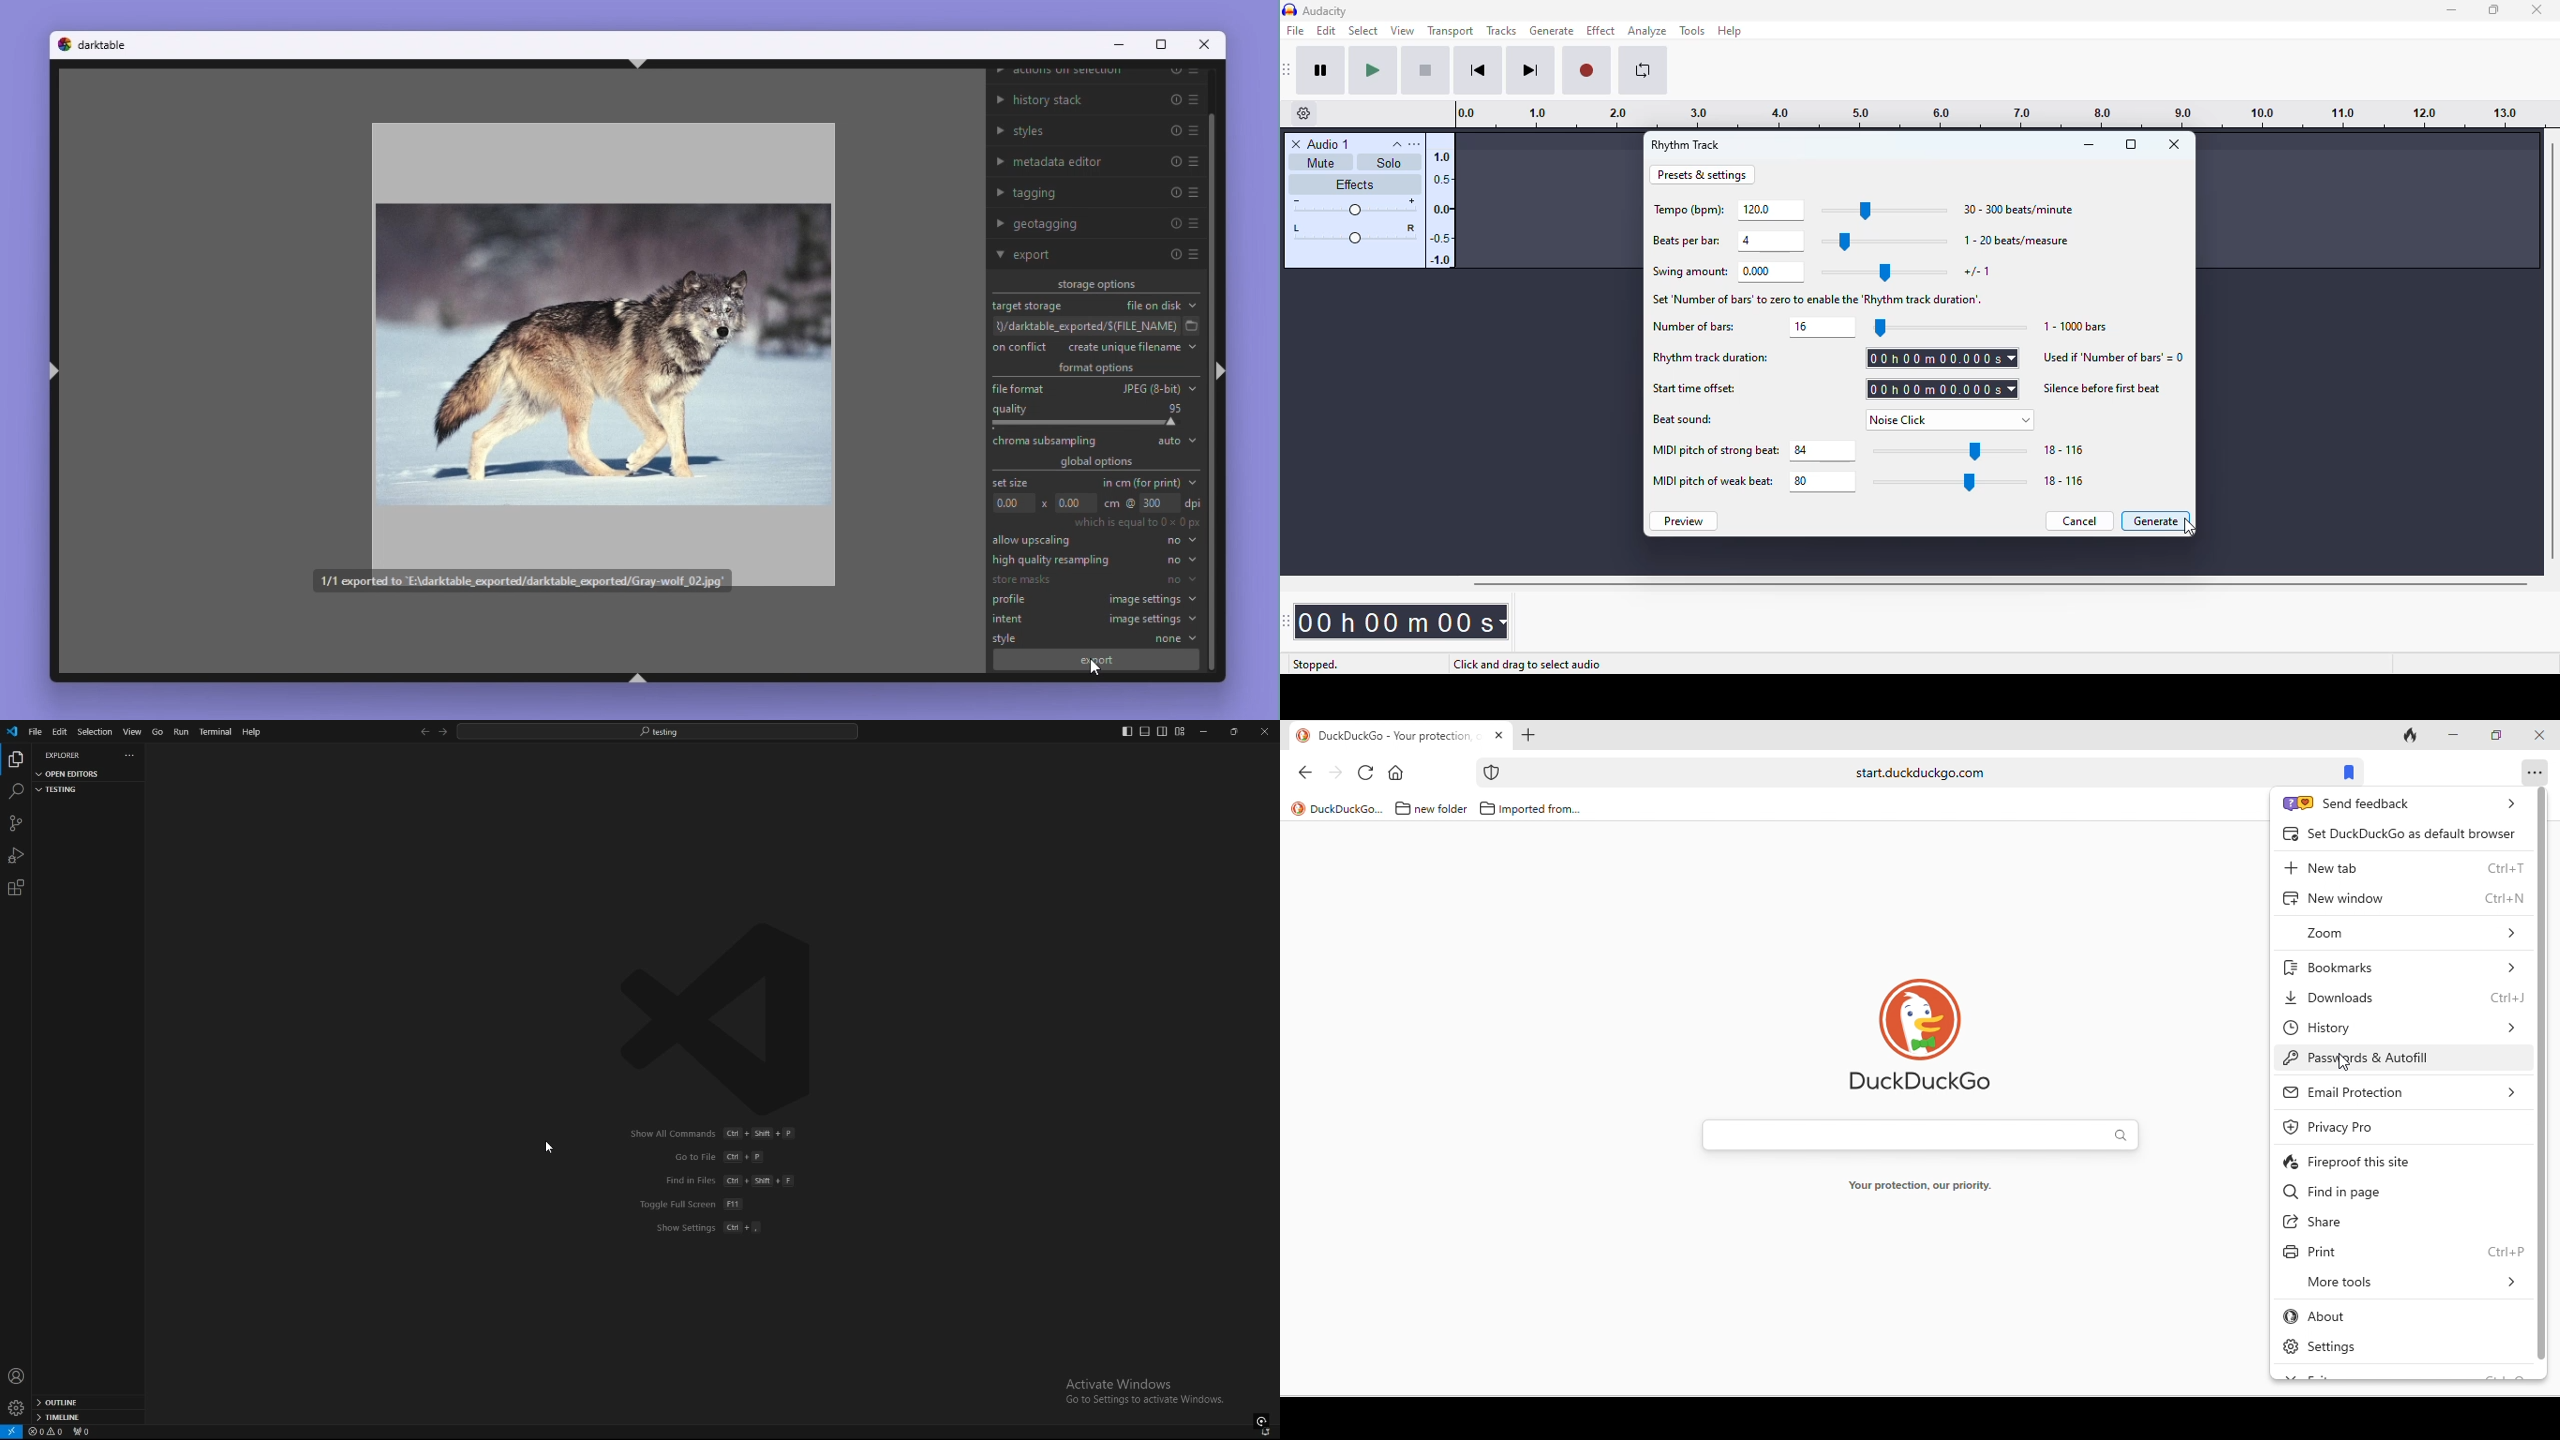  I want to click on silence before first beat, so click(2104, 387).